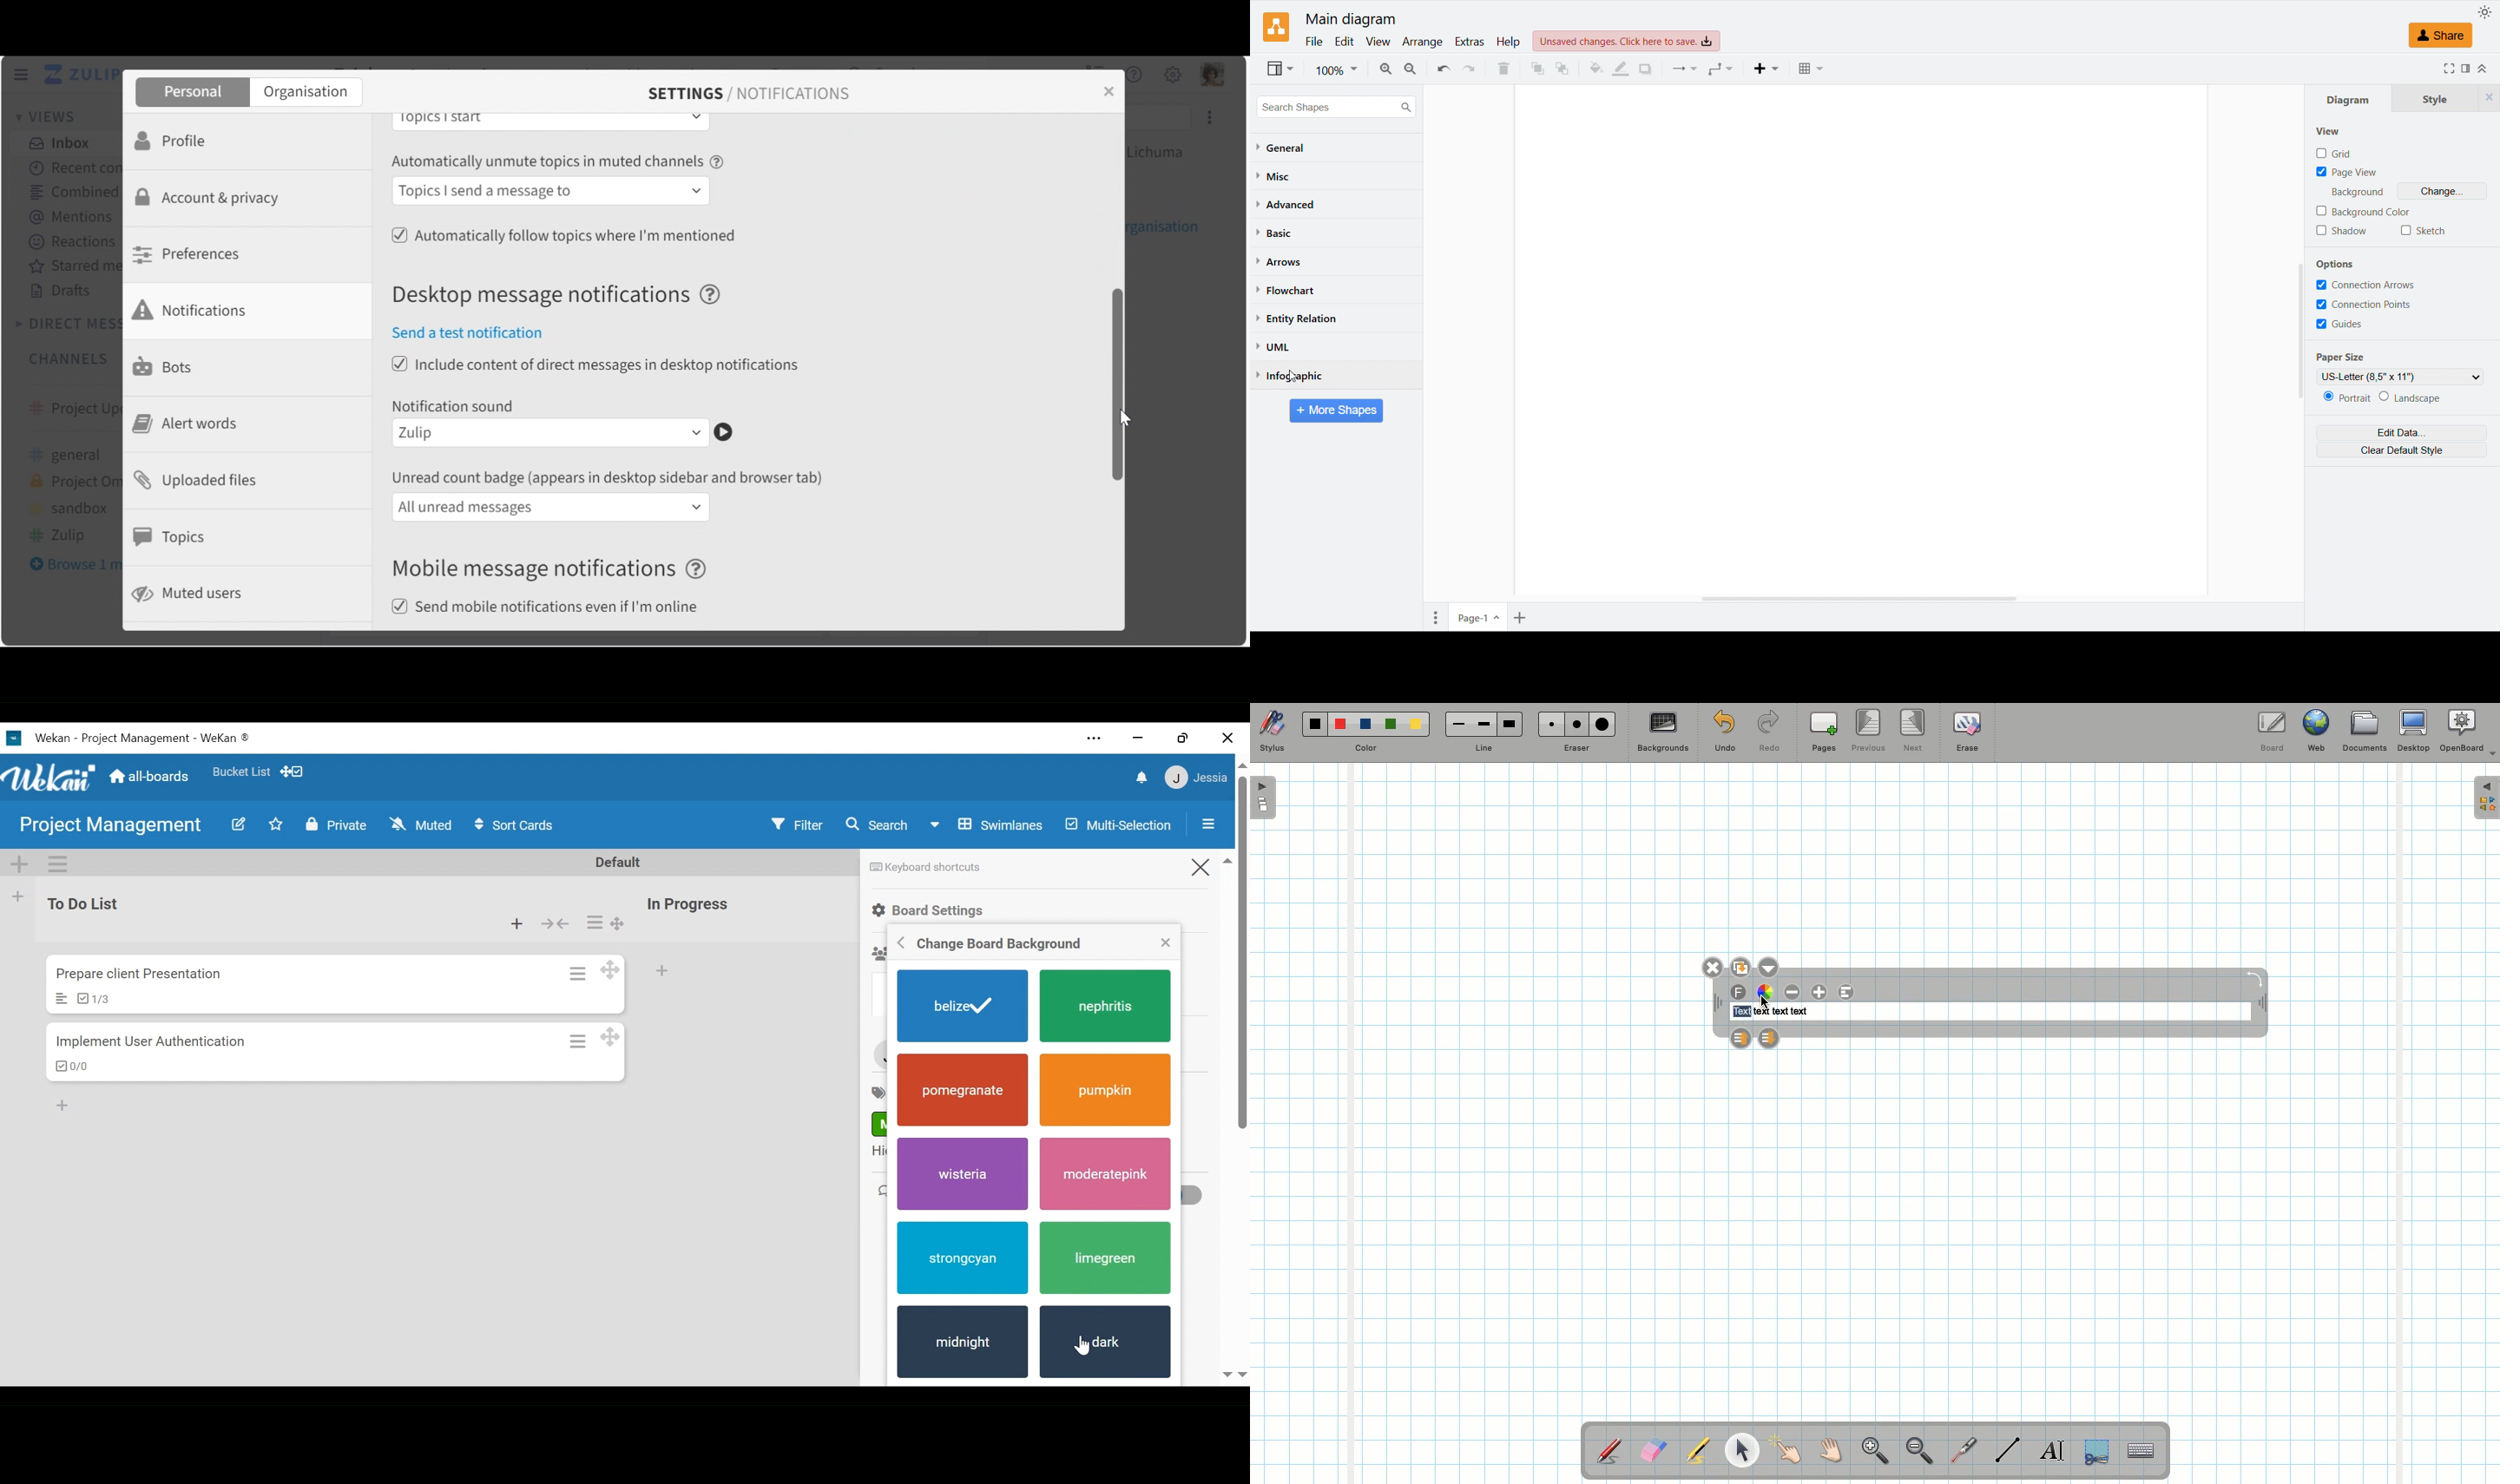  Describe the element at coordinates (135, 739) in the screenshot. I see `Wekan Desktop icon` at that location.